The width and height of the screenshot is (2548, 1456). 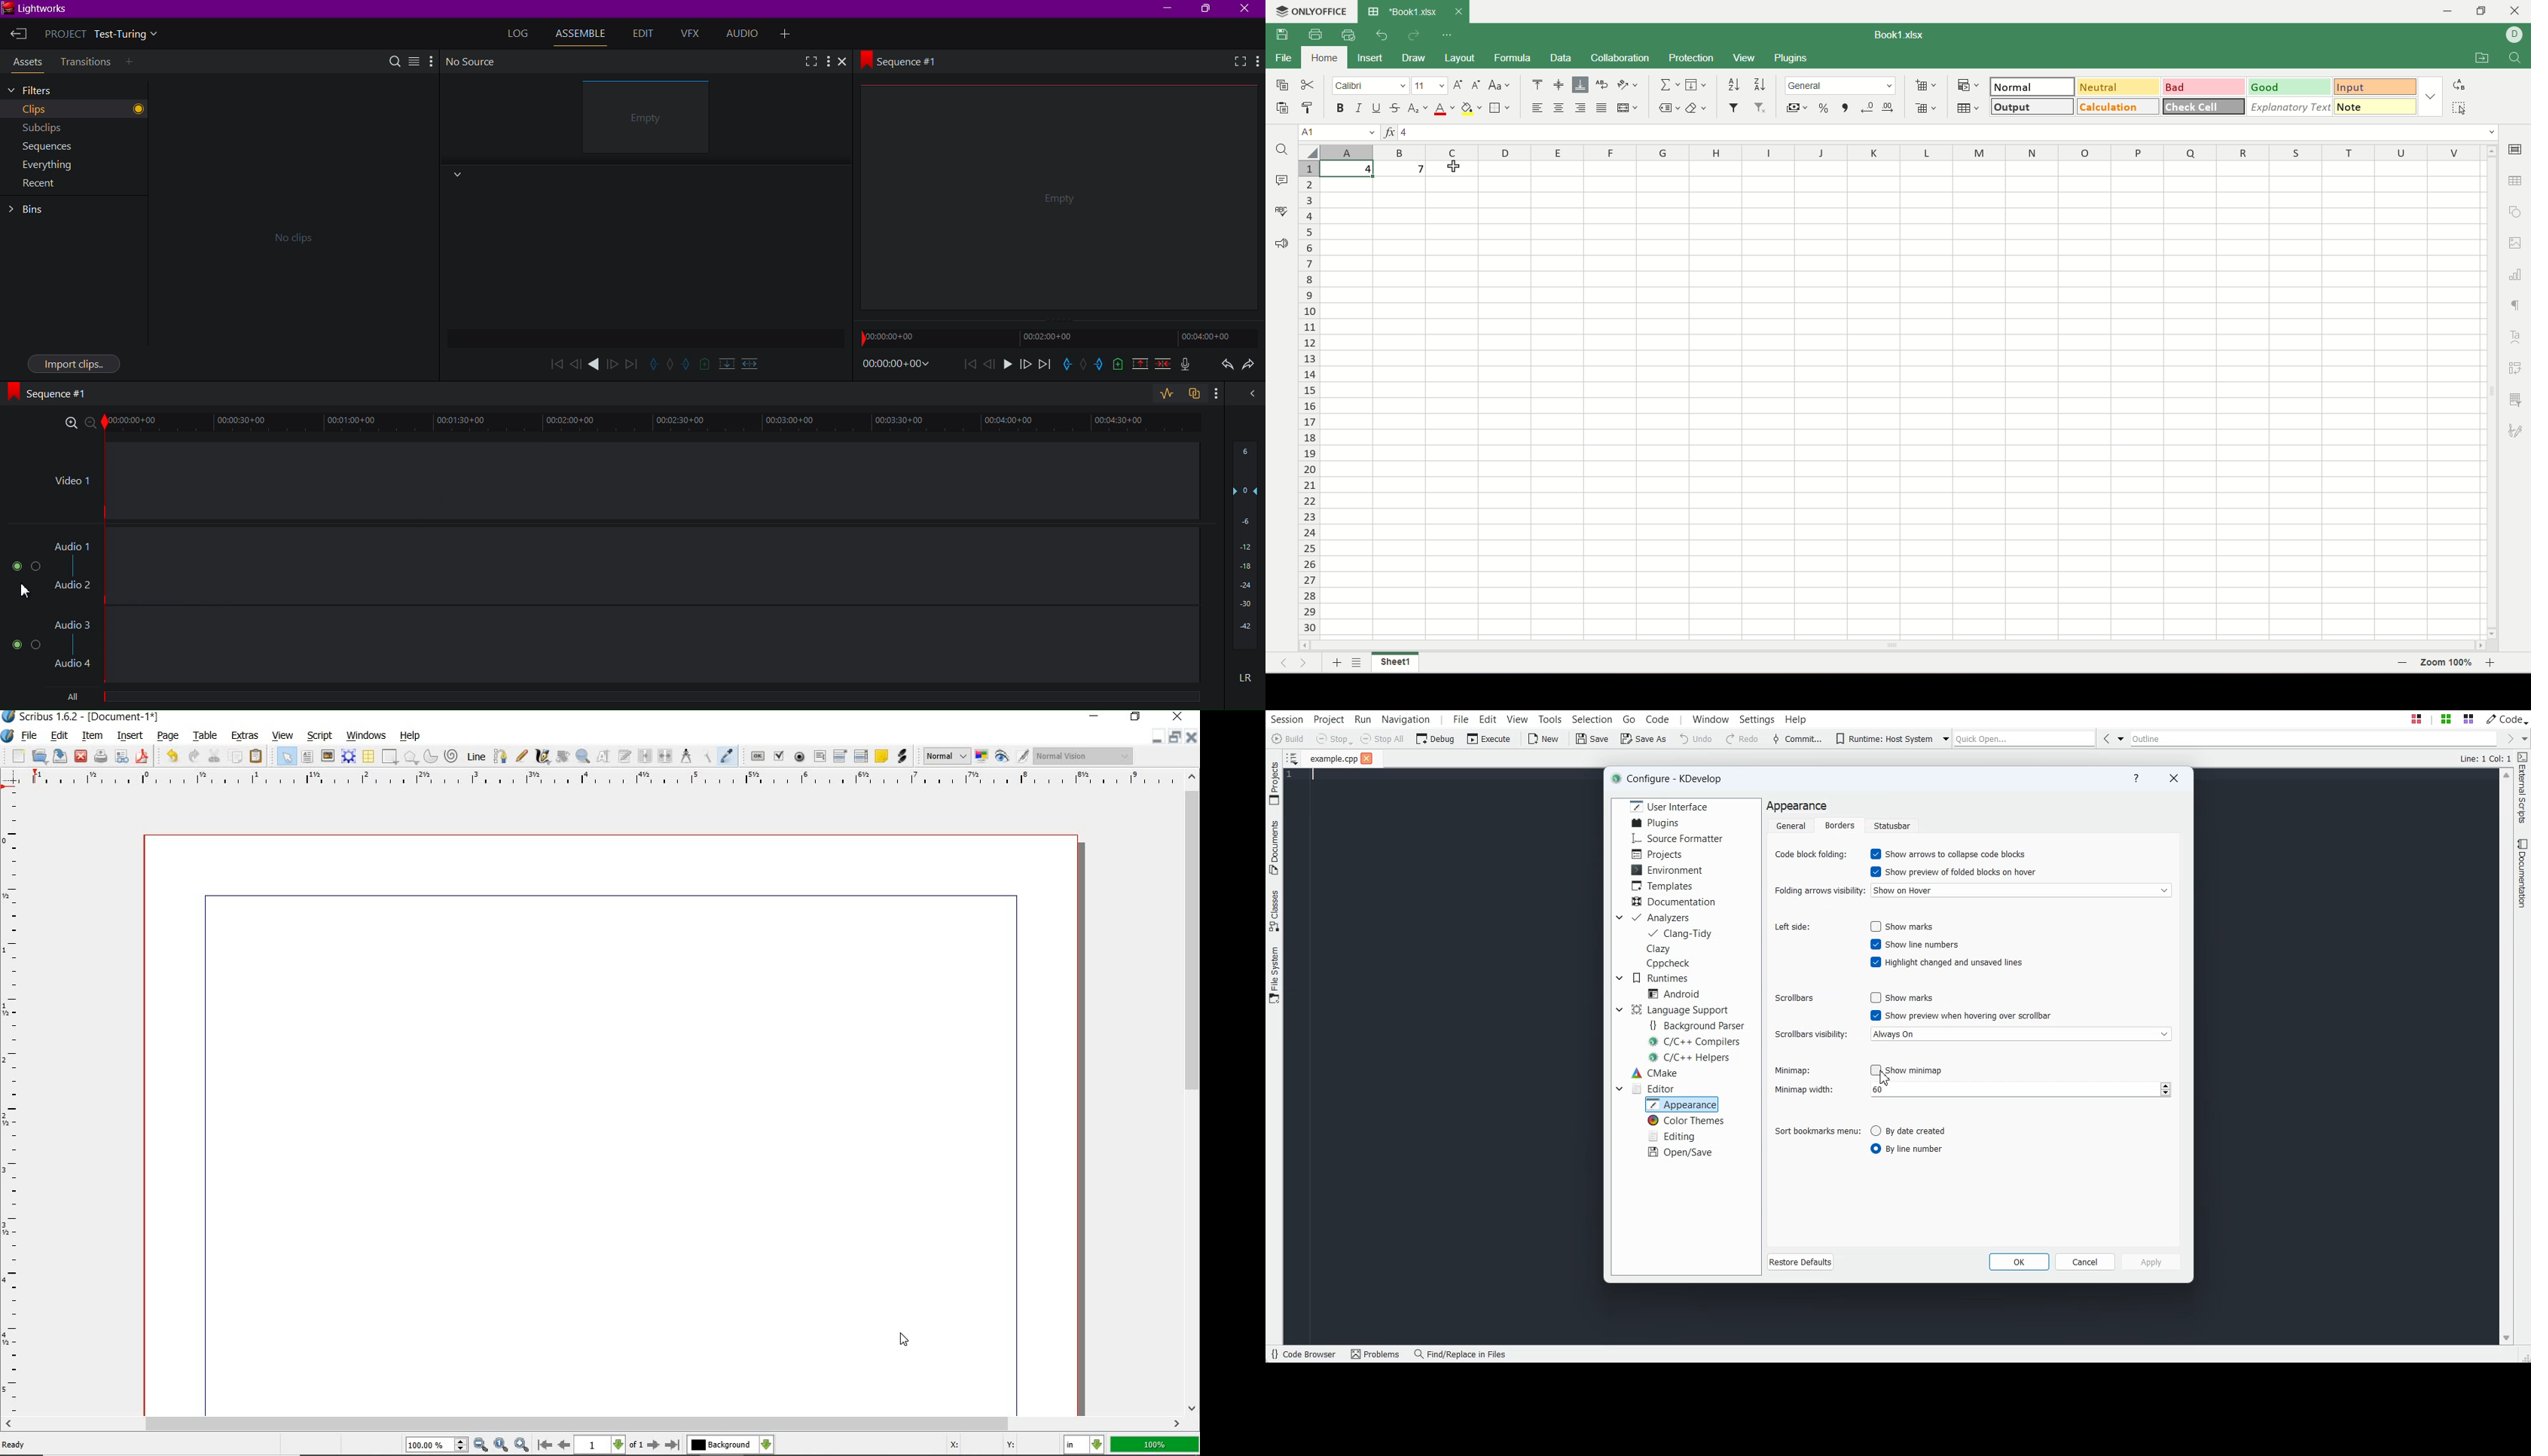 I want to click on More, so click(x=1221, y=396).